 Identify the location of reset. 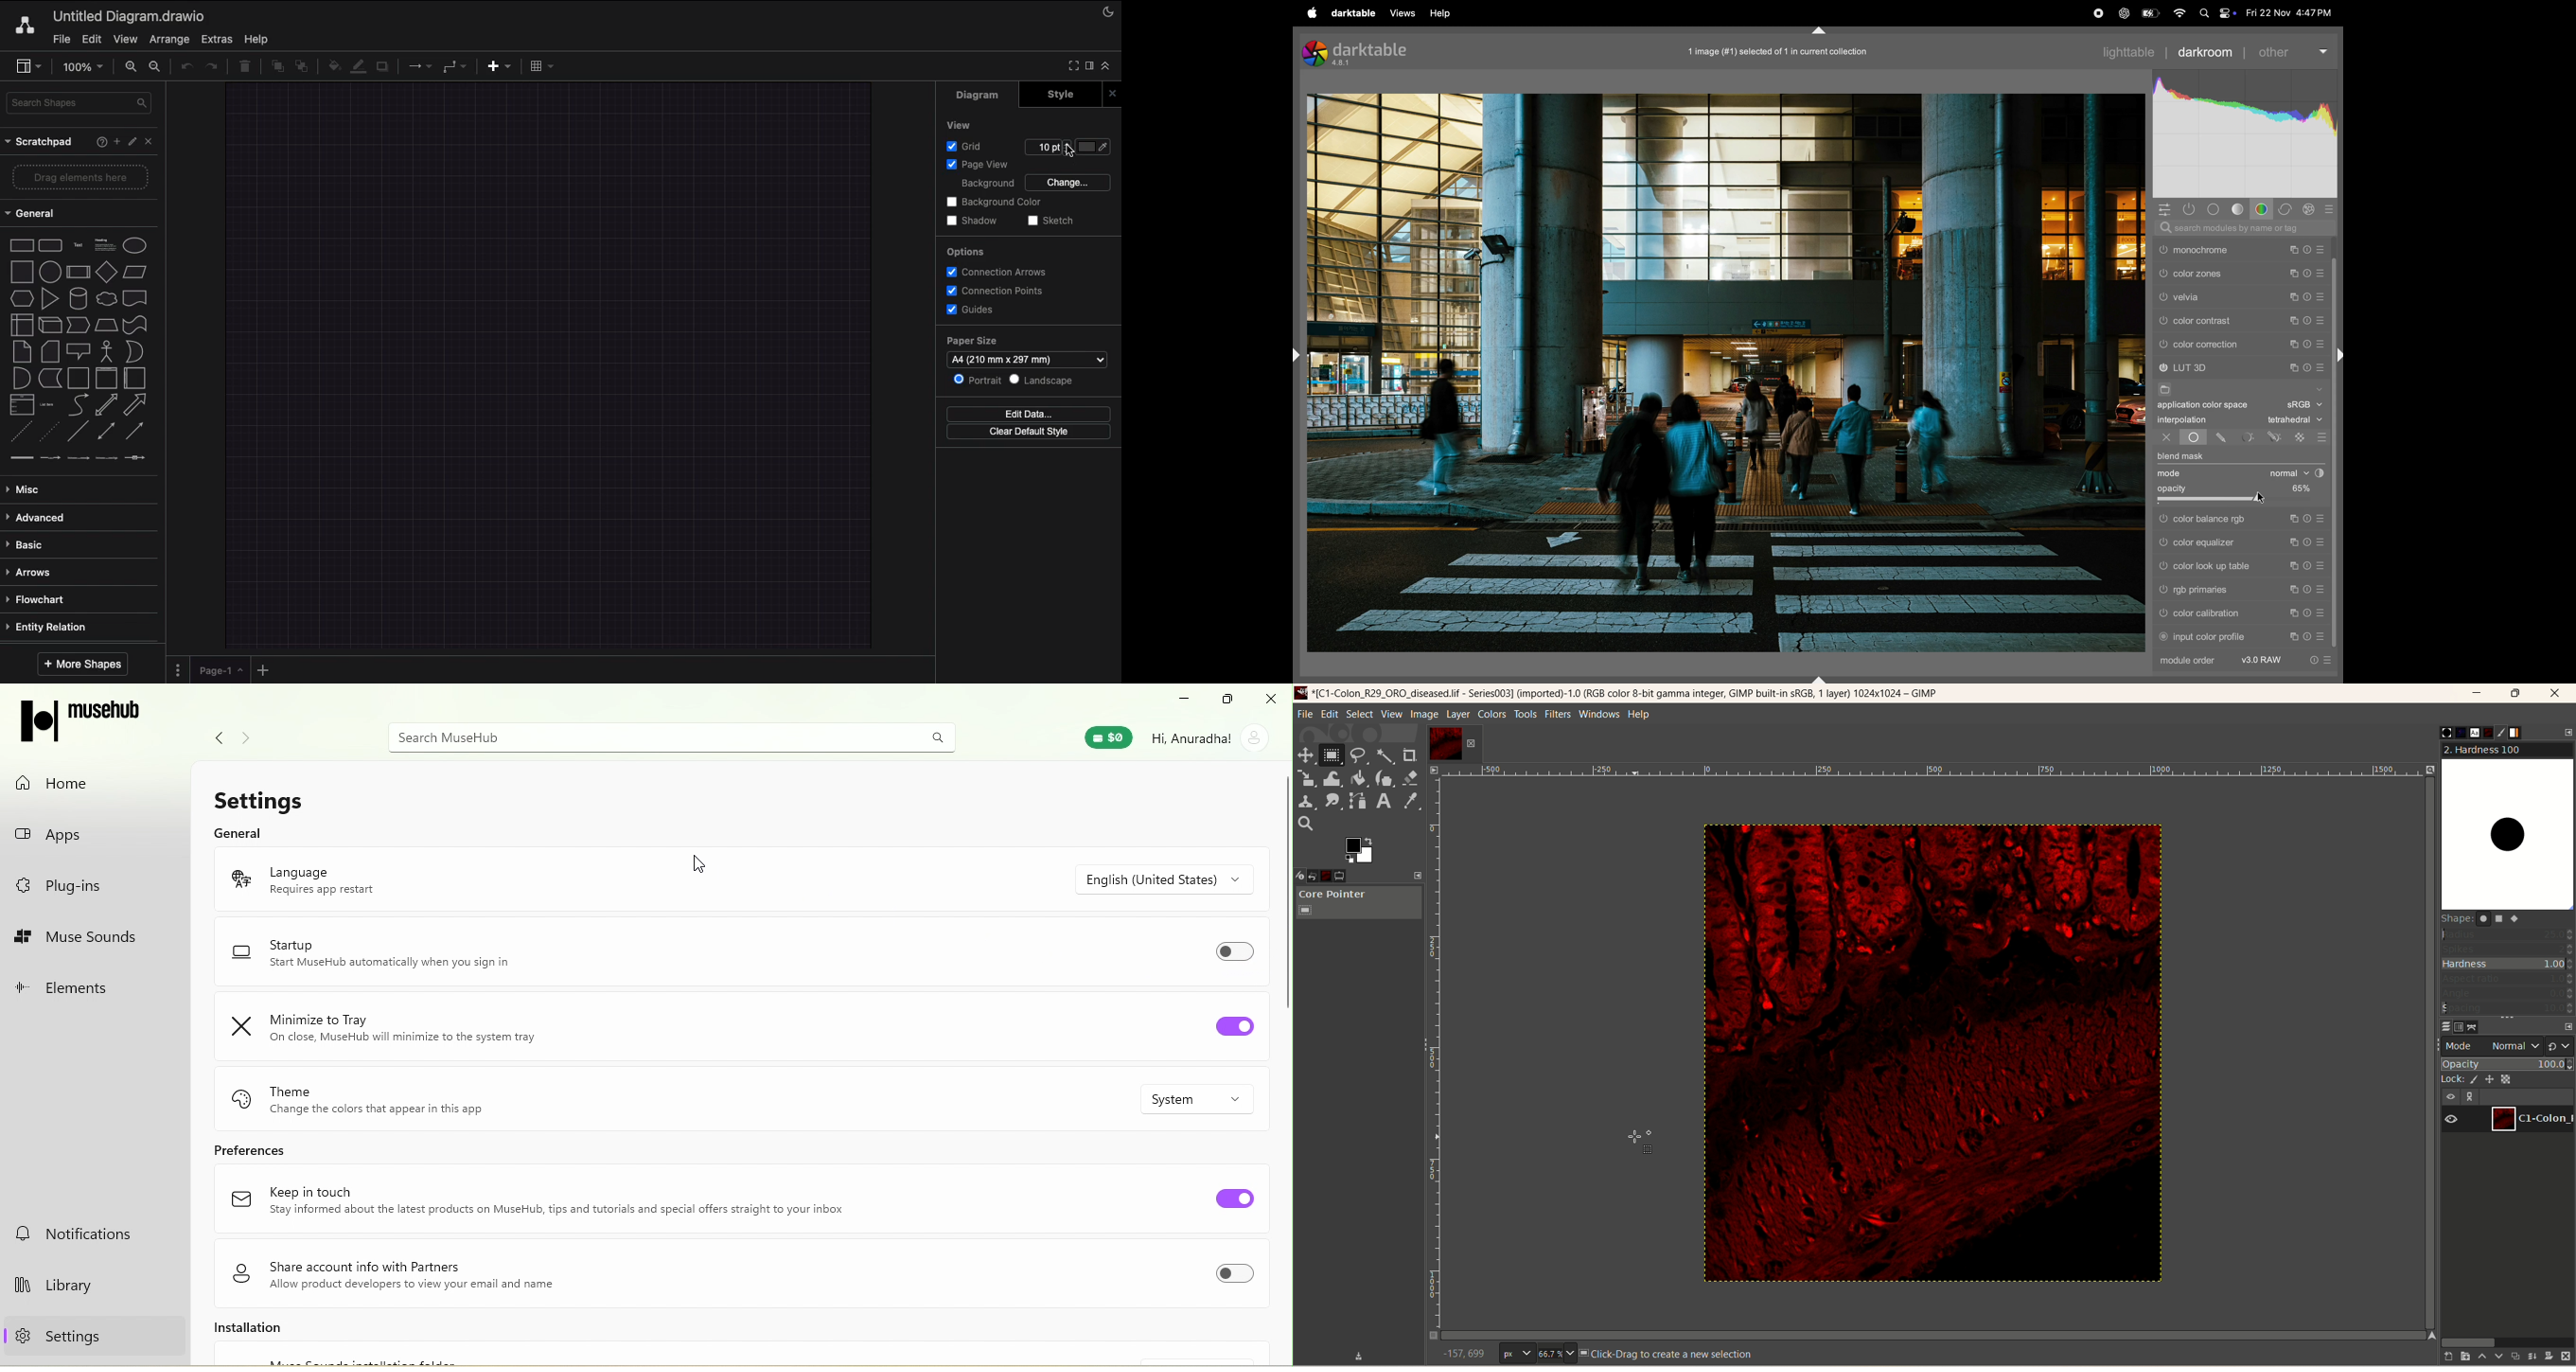
(2308, 636).